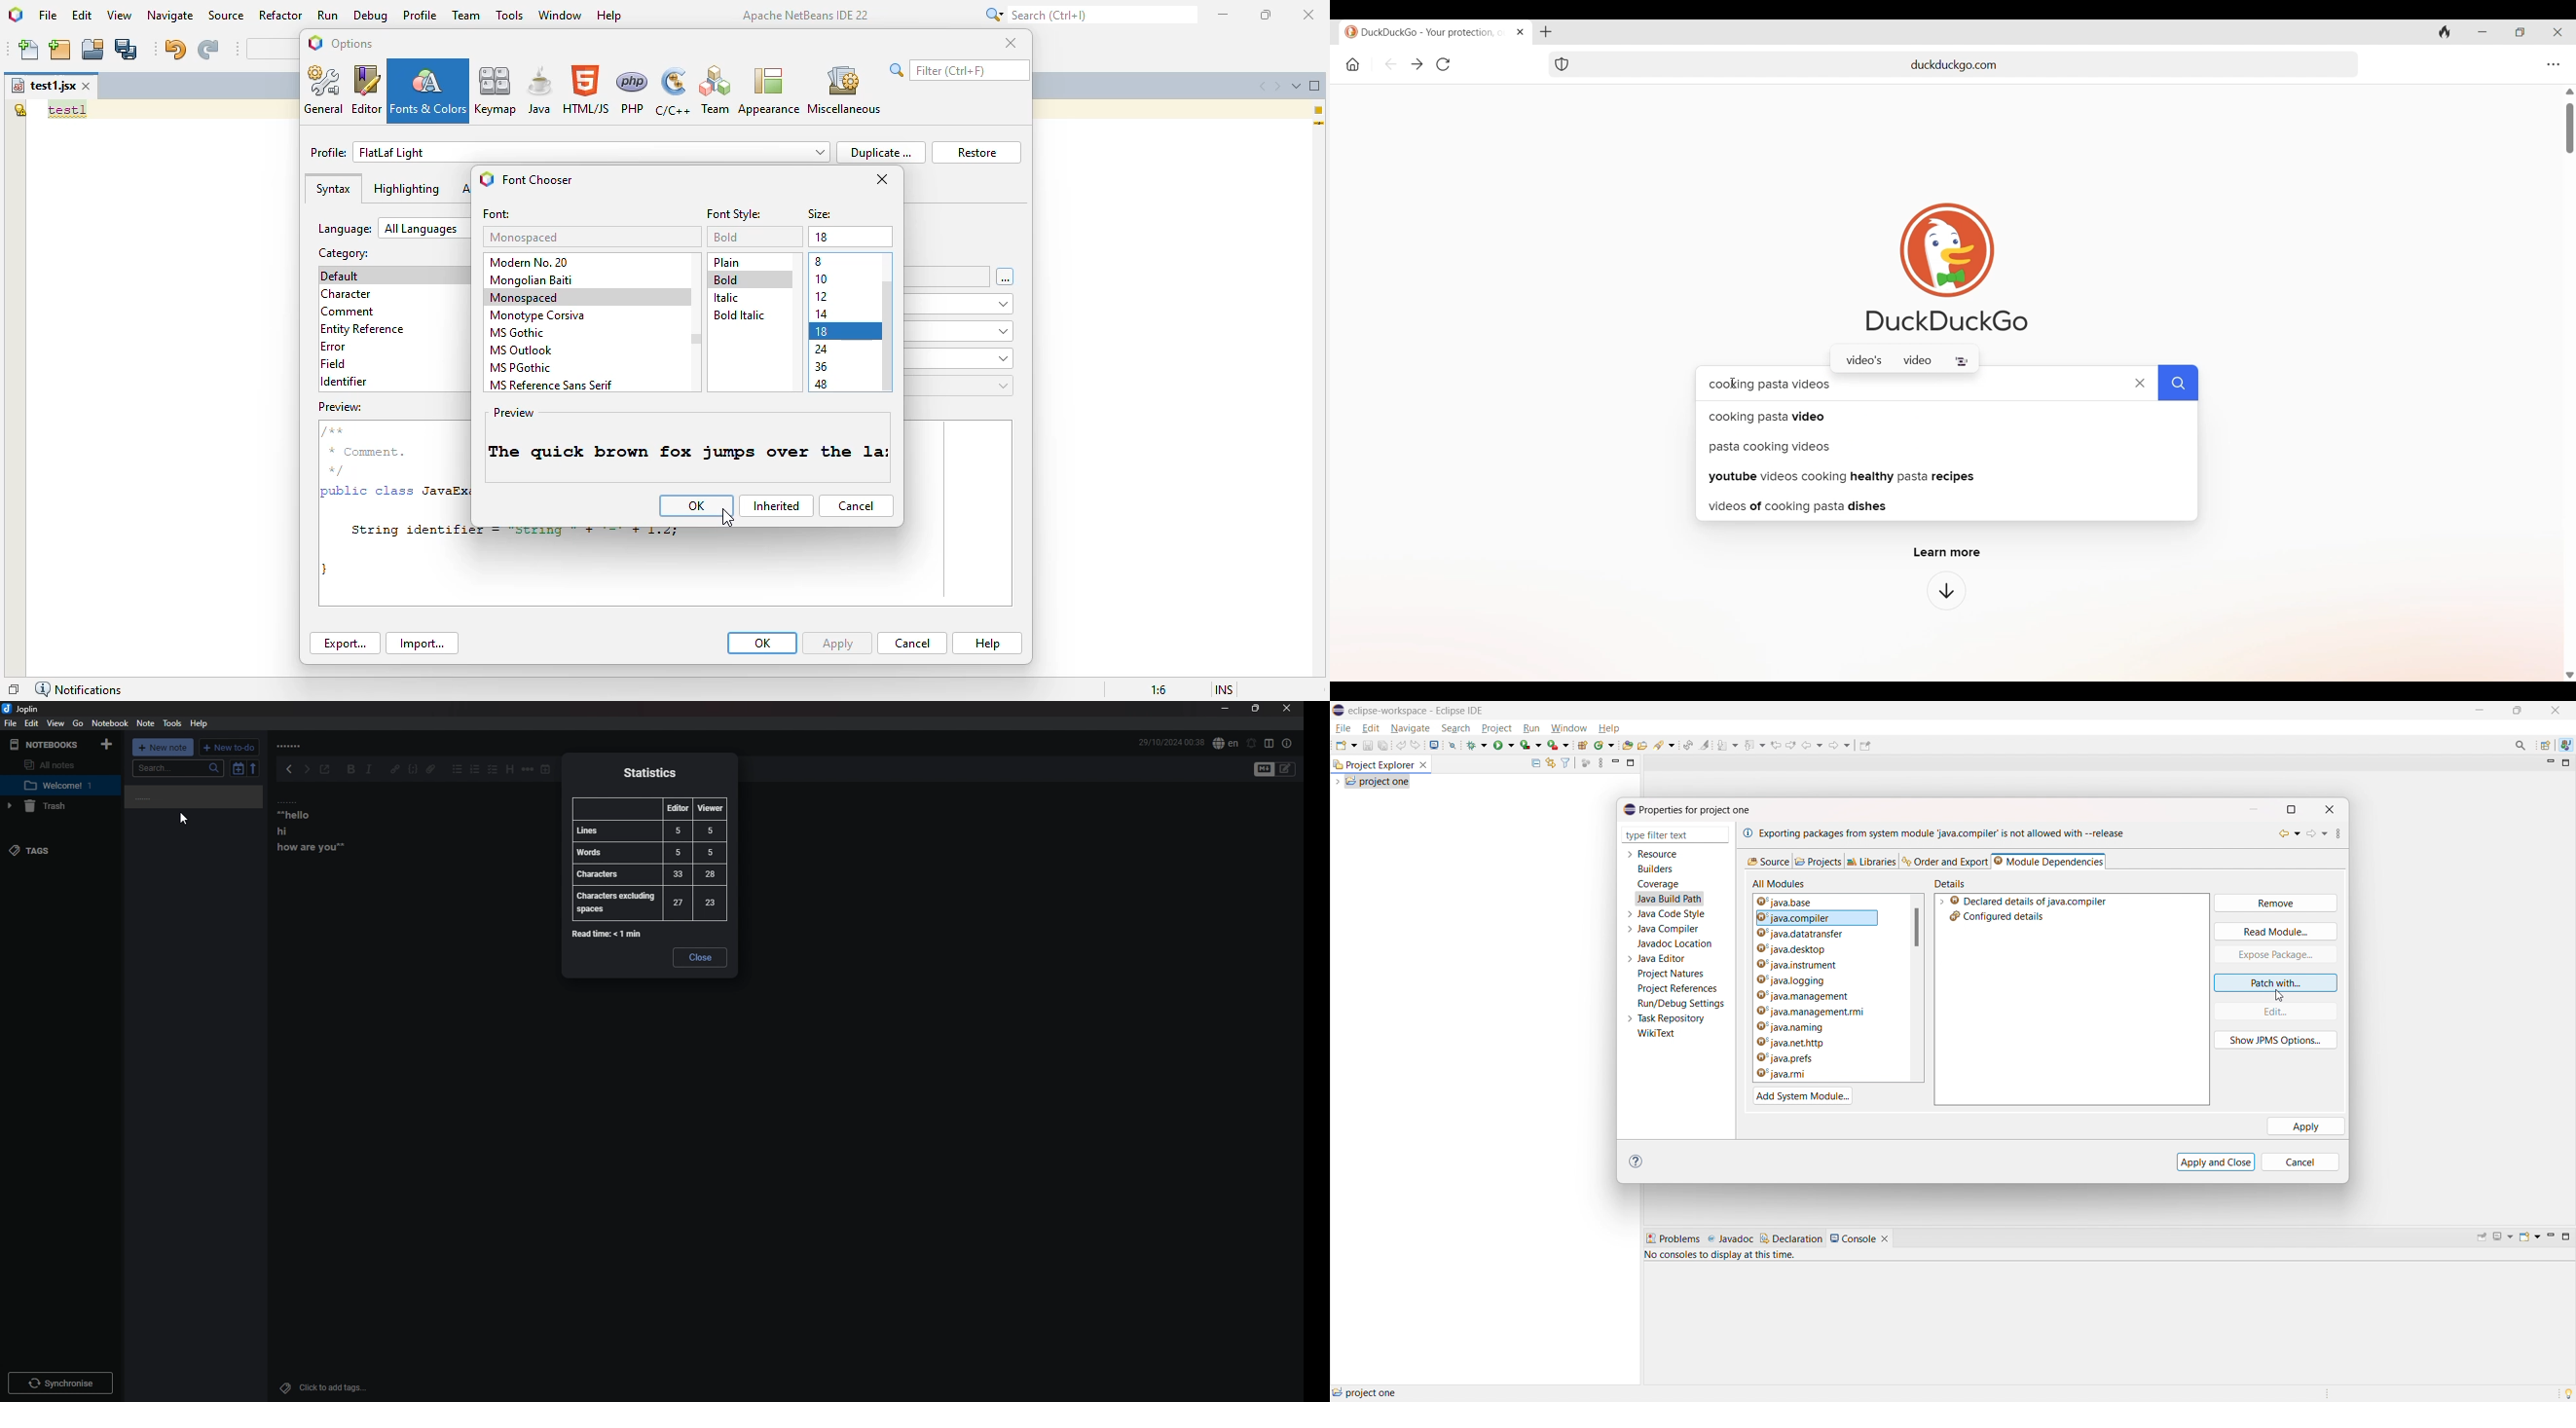 Image resolution: width=2576 pixels, height=1428 pixels. I want to click on viewer, so click(710, 809).